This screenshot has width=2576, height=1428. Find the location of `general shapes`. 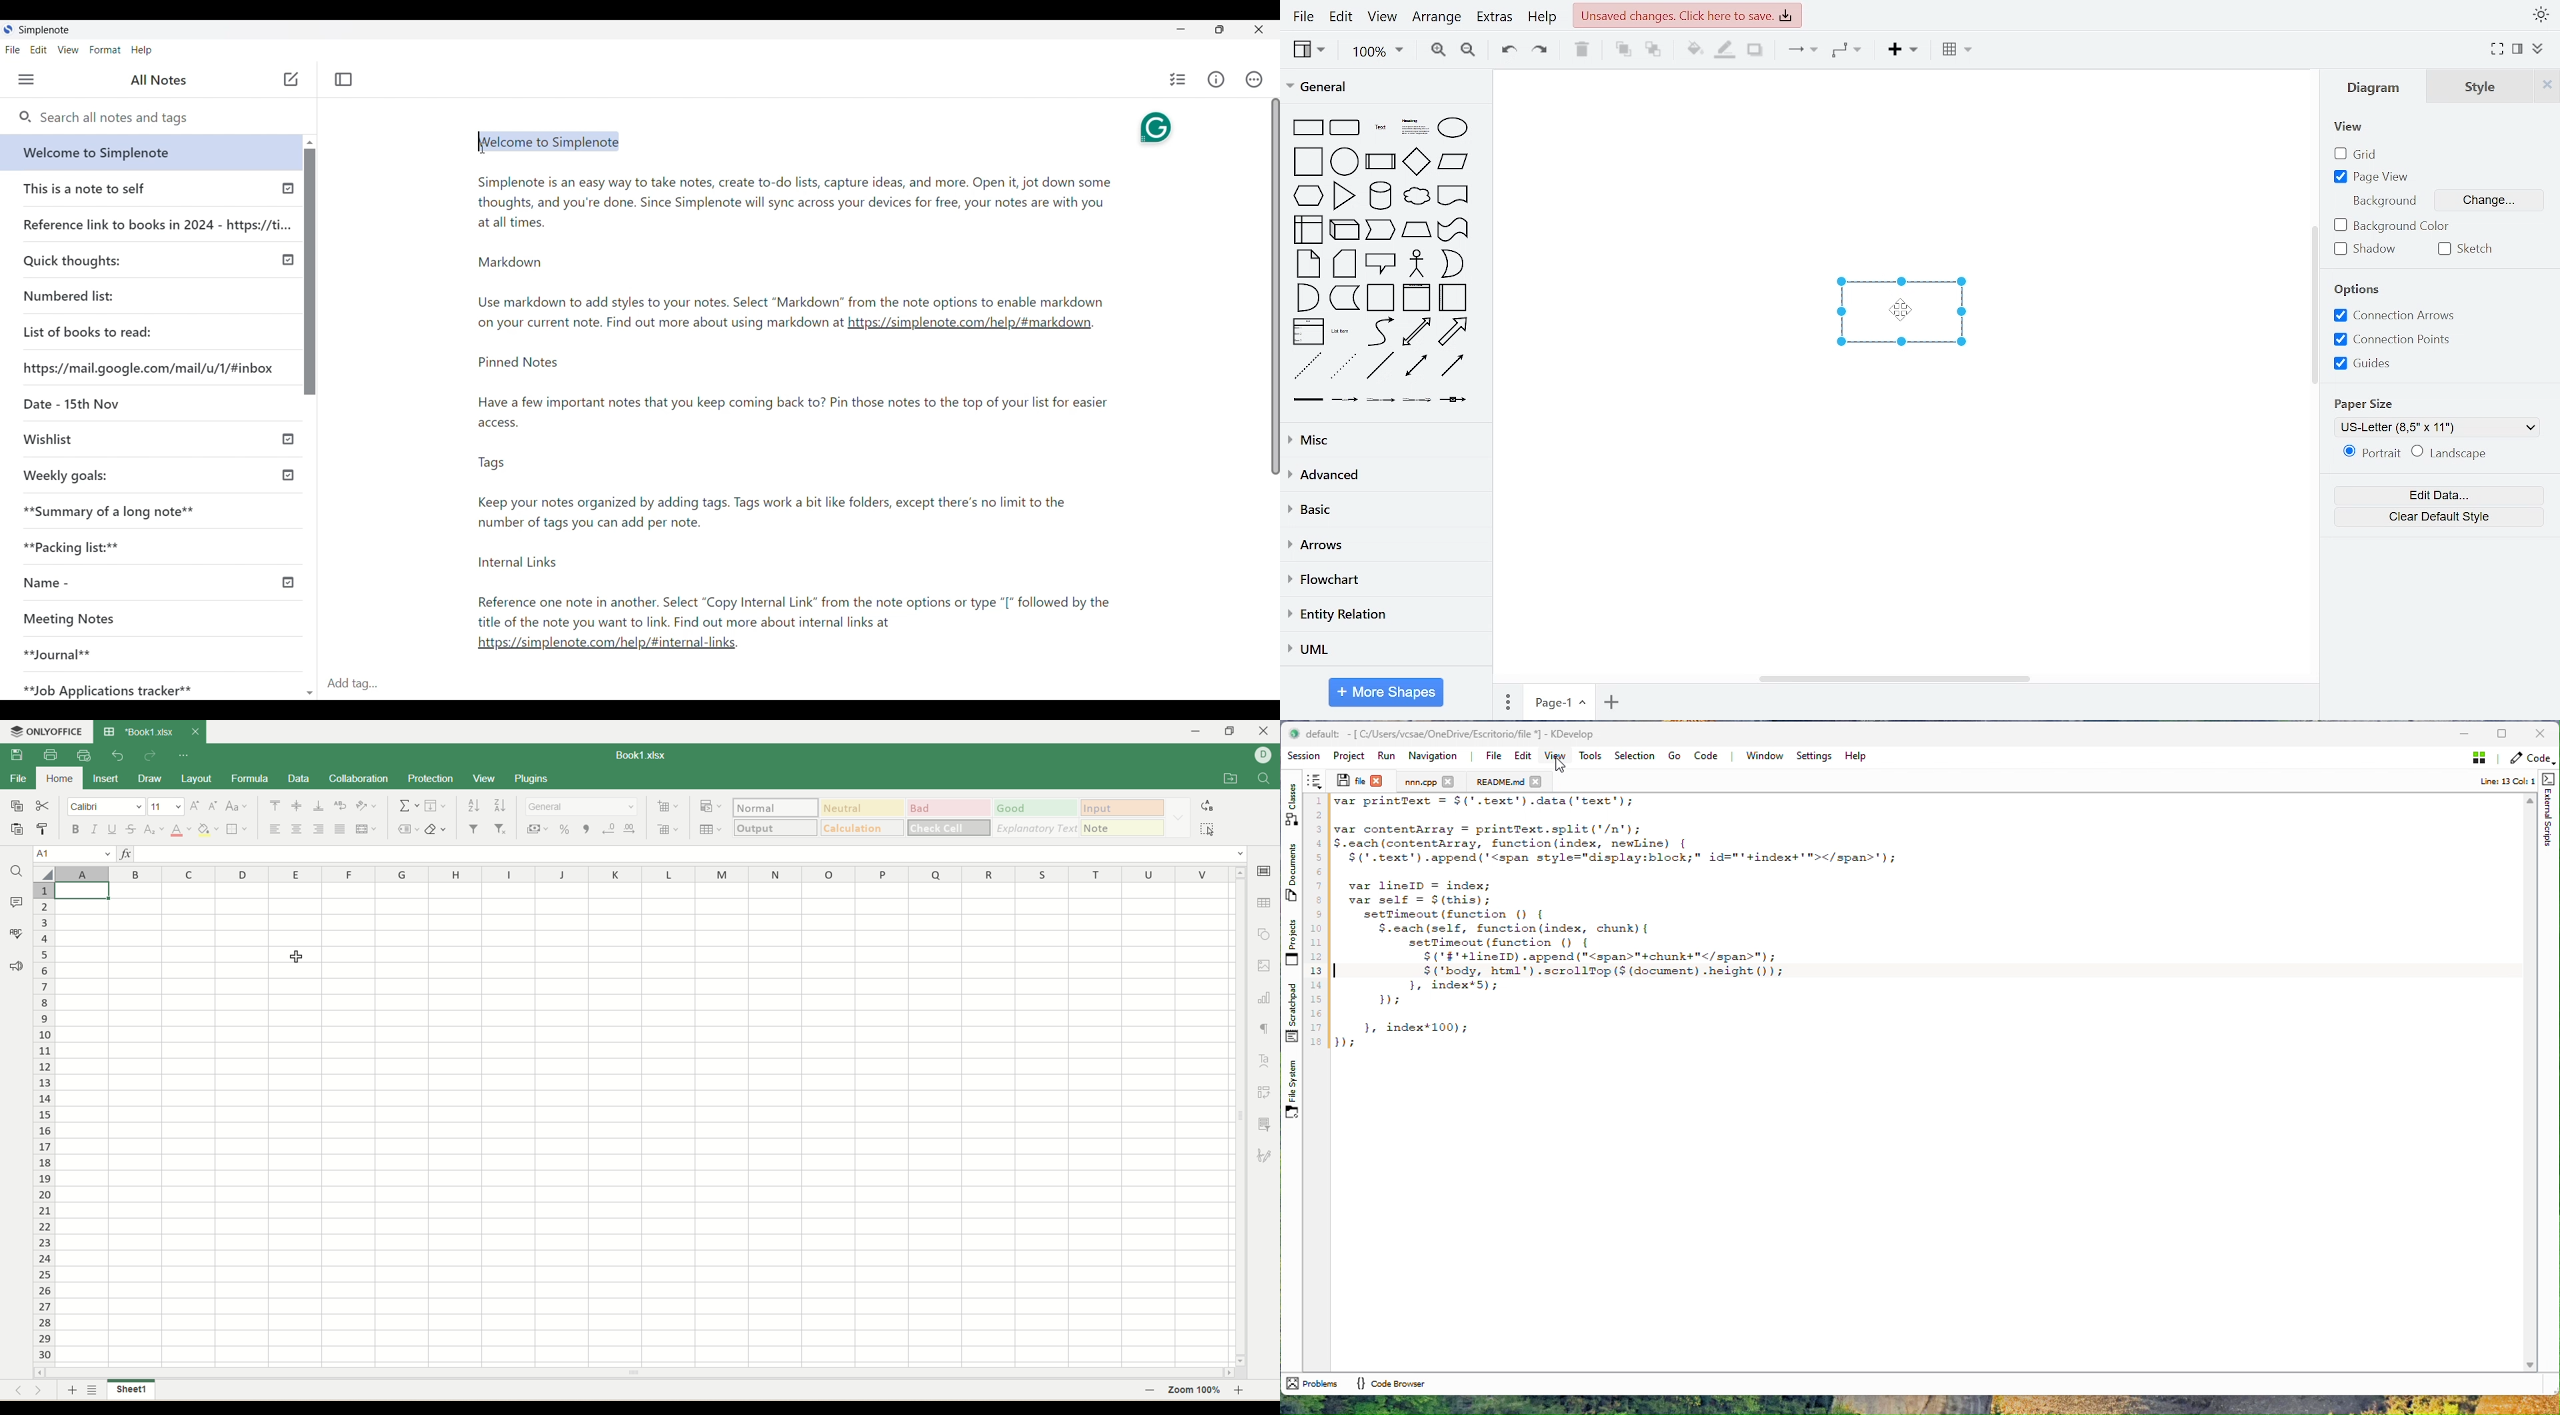

general shapes is located at coordinates (1343, 264).